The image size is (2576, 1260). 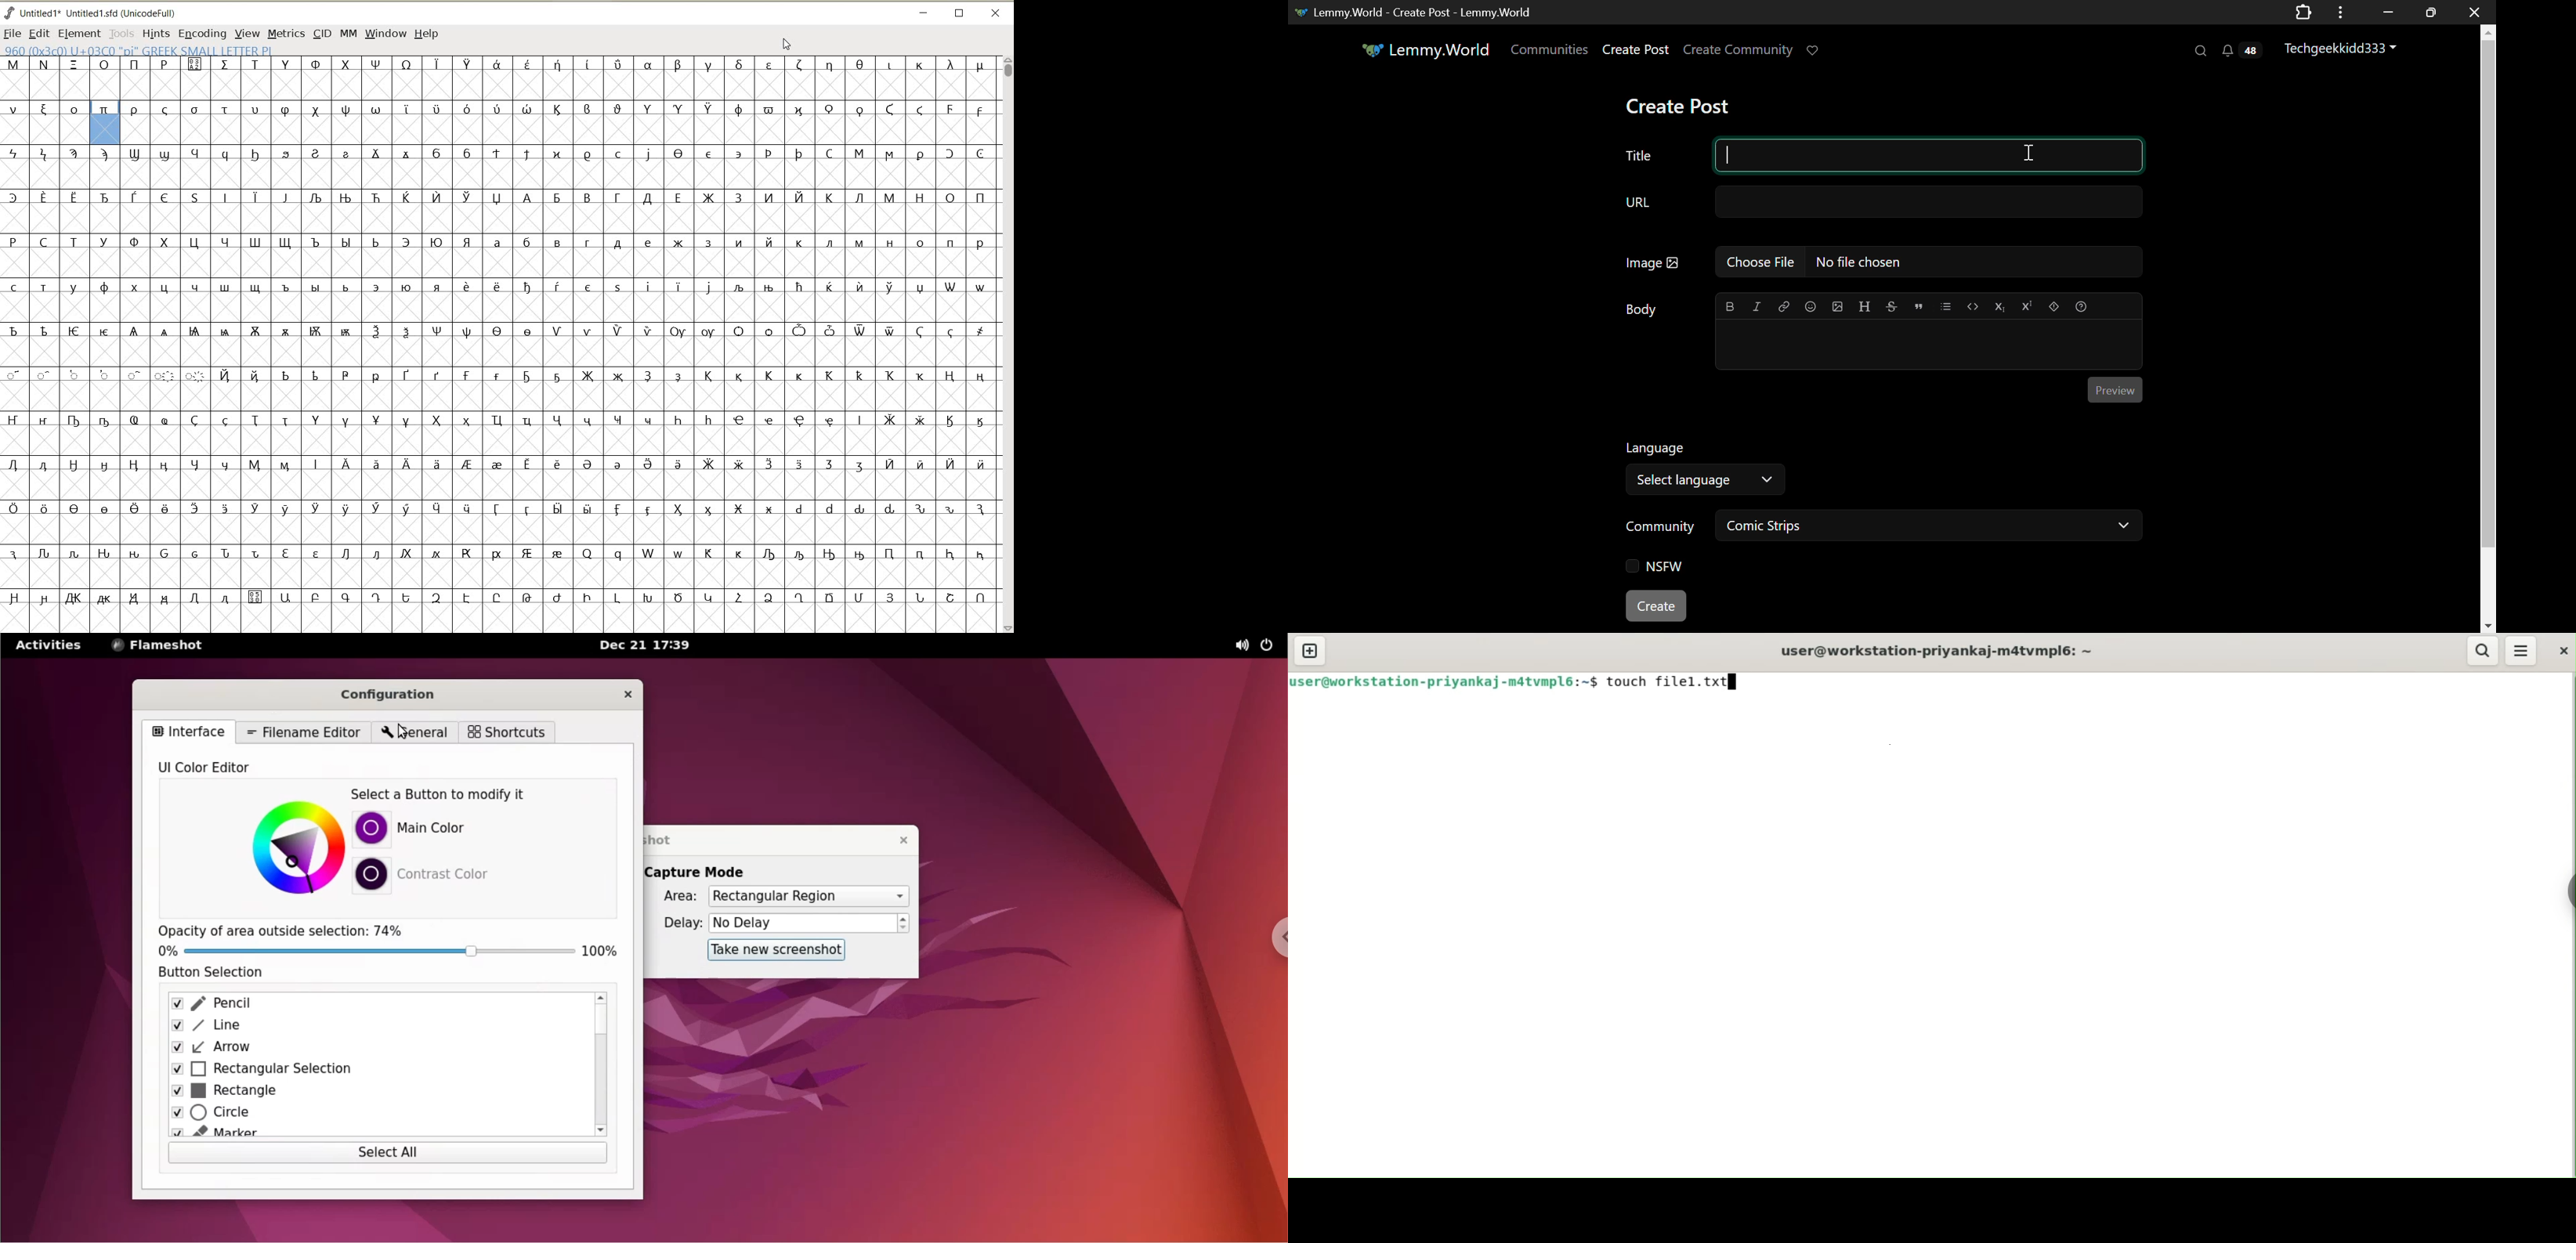 I want to click on CLOSE, so click(x=998, y=14).